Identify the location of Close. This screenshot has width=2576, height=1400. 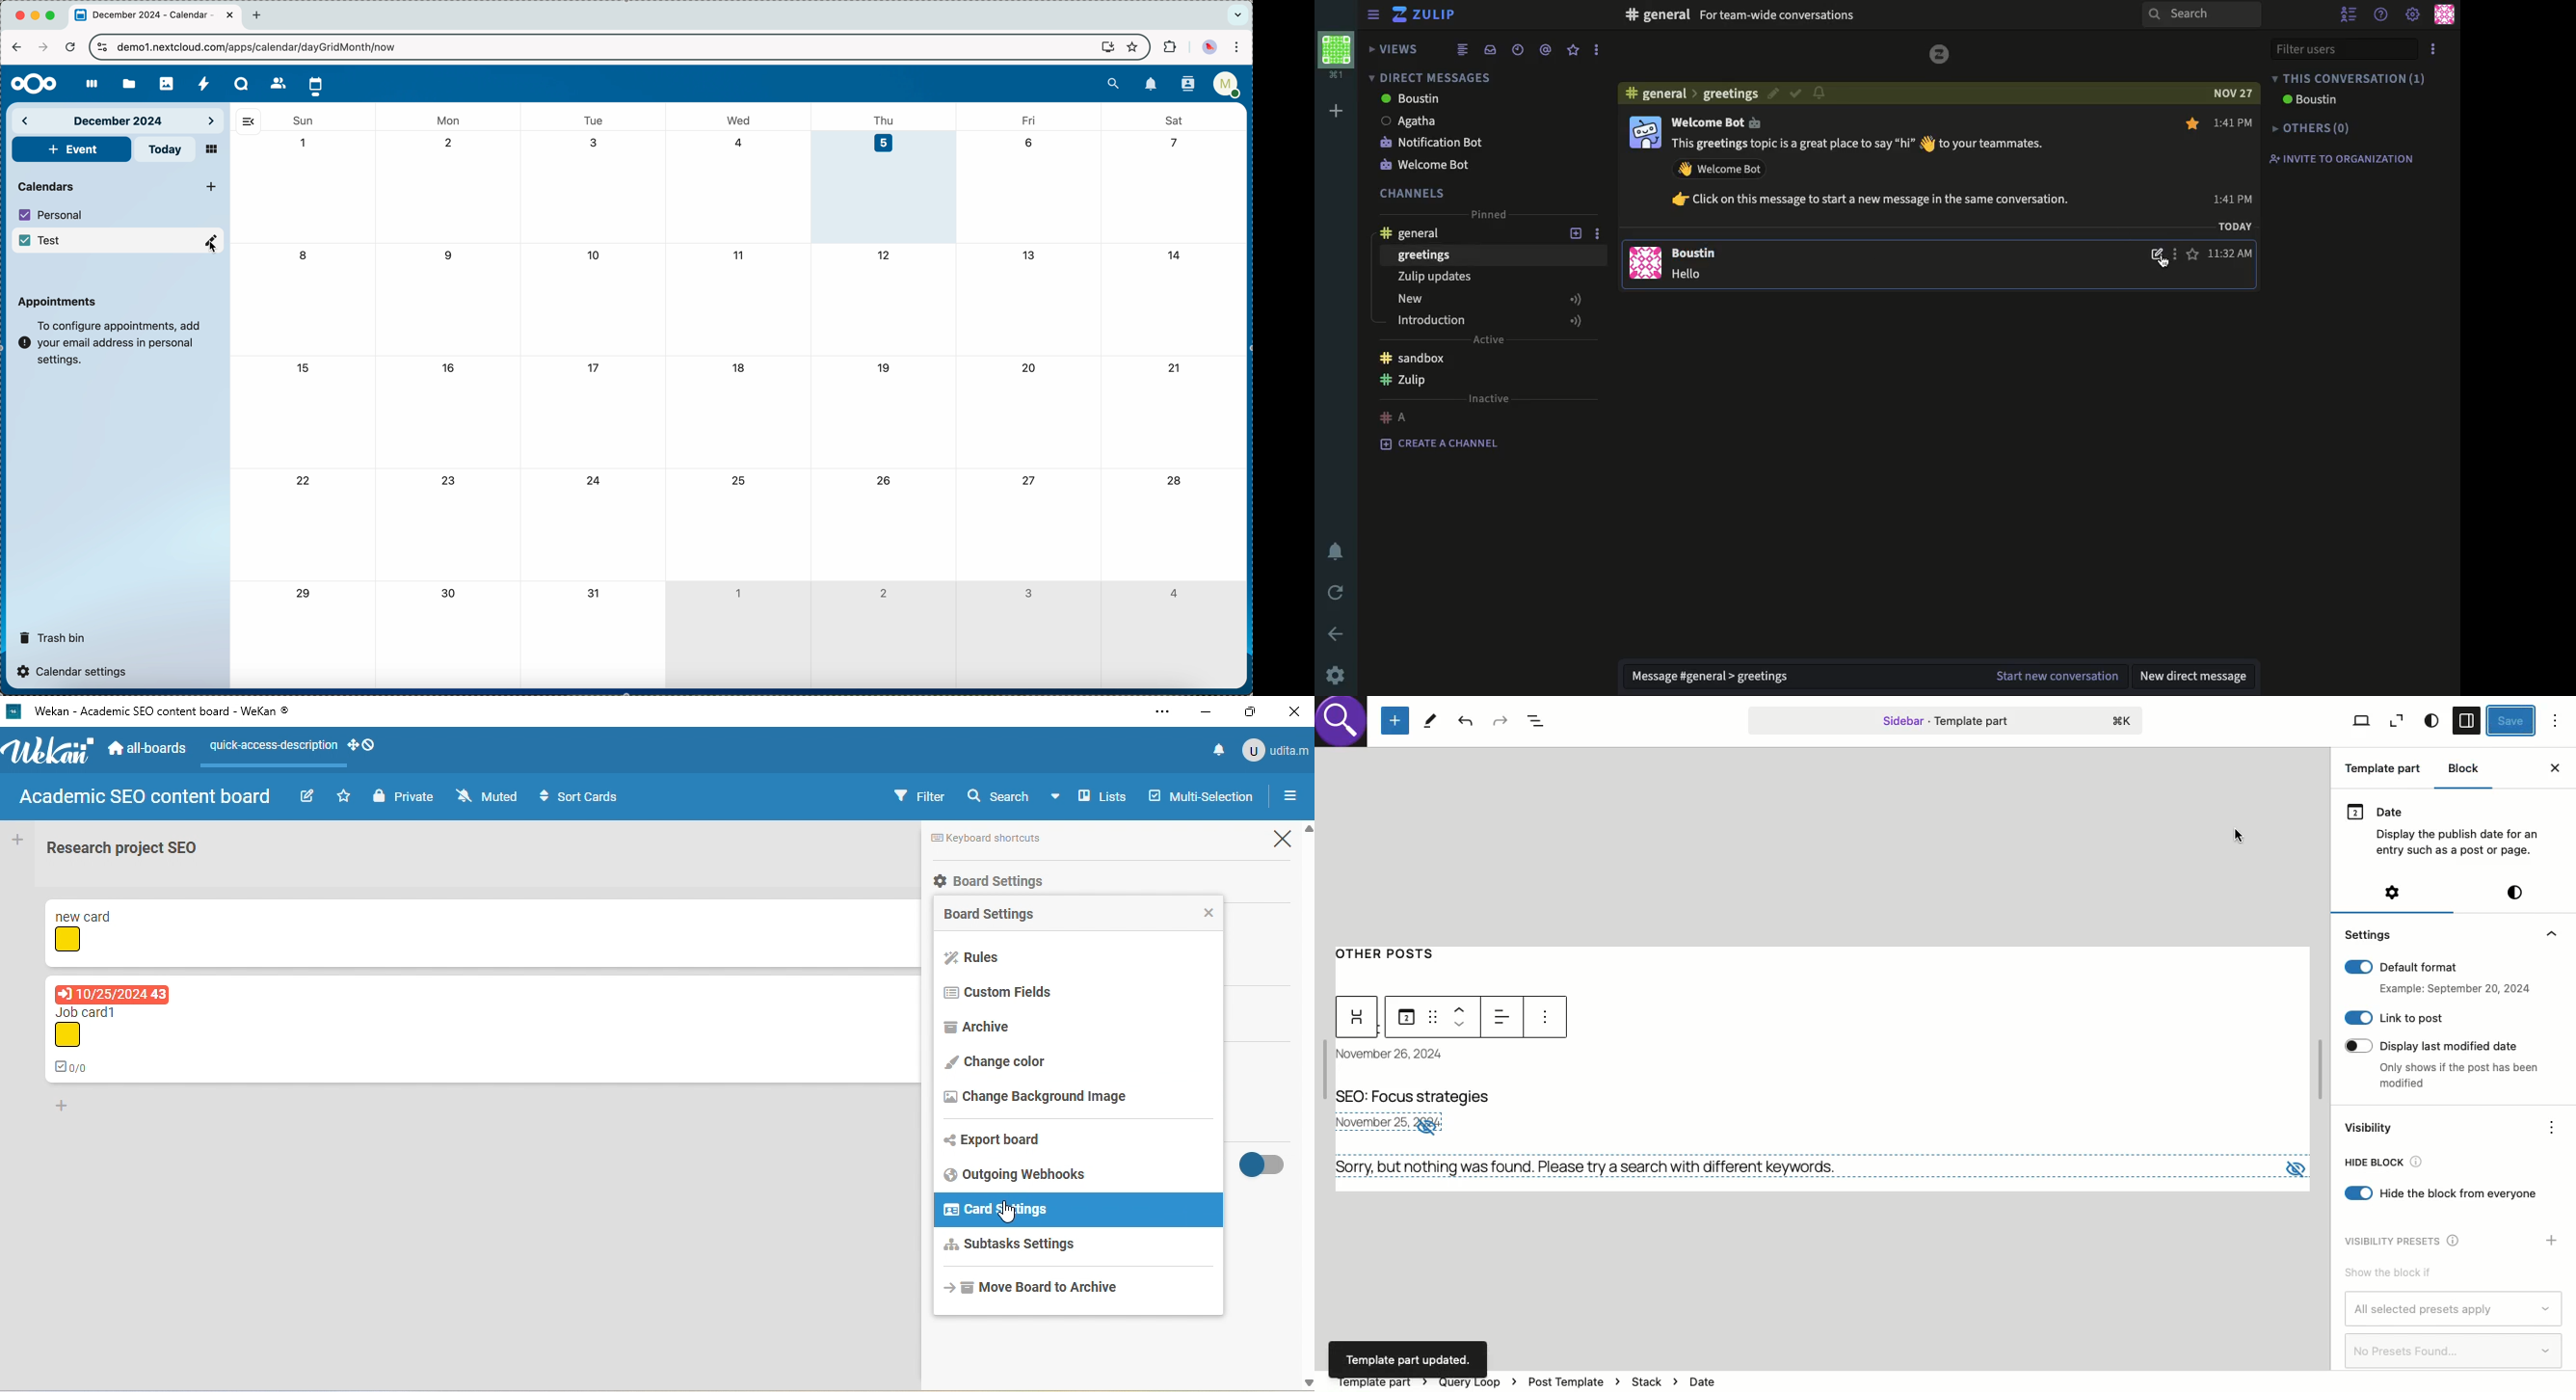
(2554, 768).